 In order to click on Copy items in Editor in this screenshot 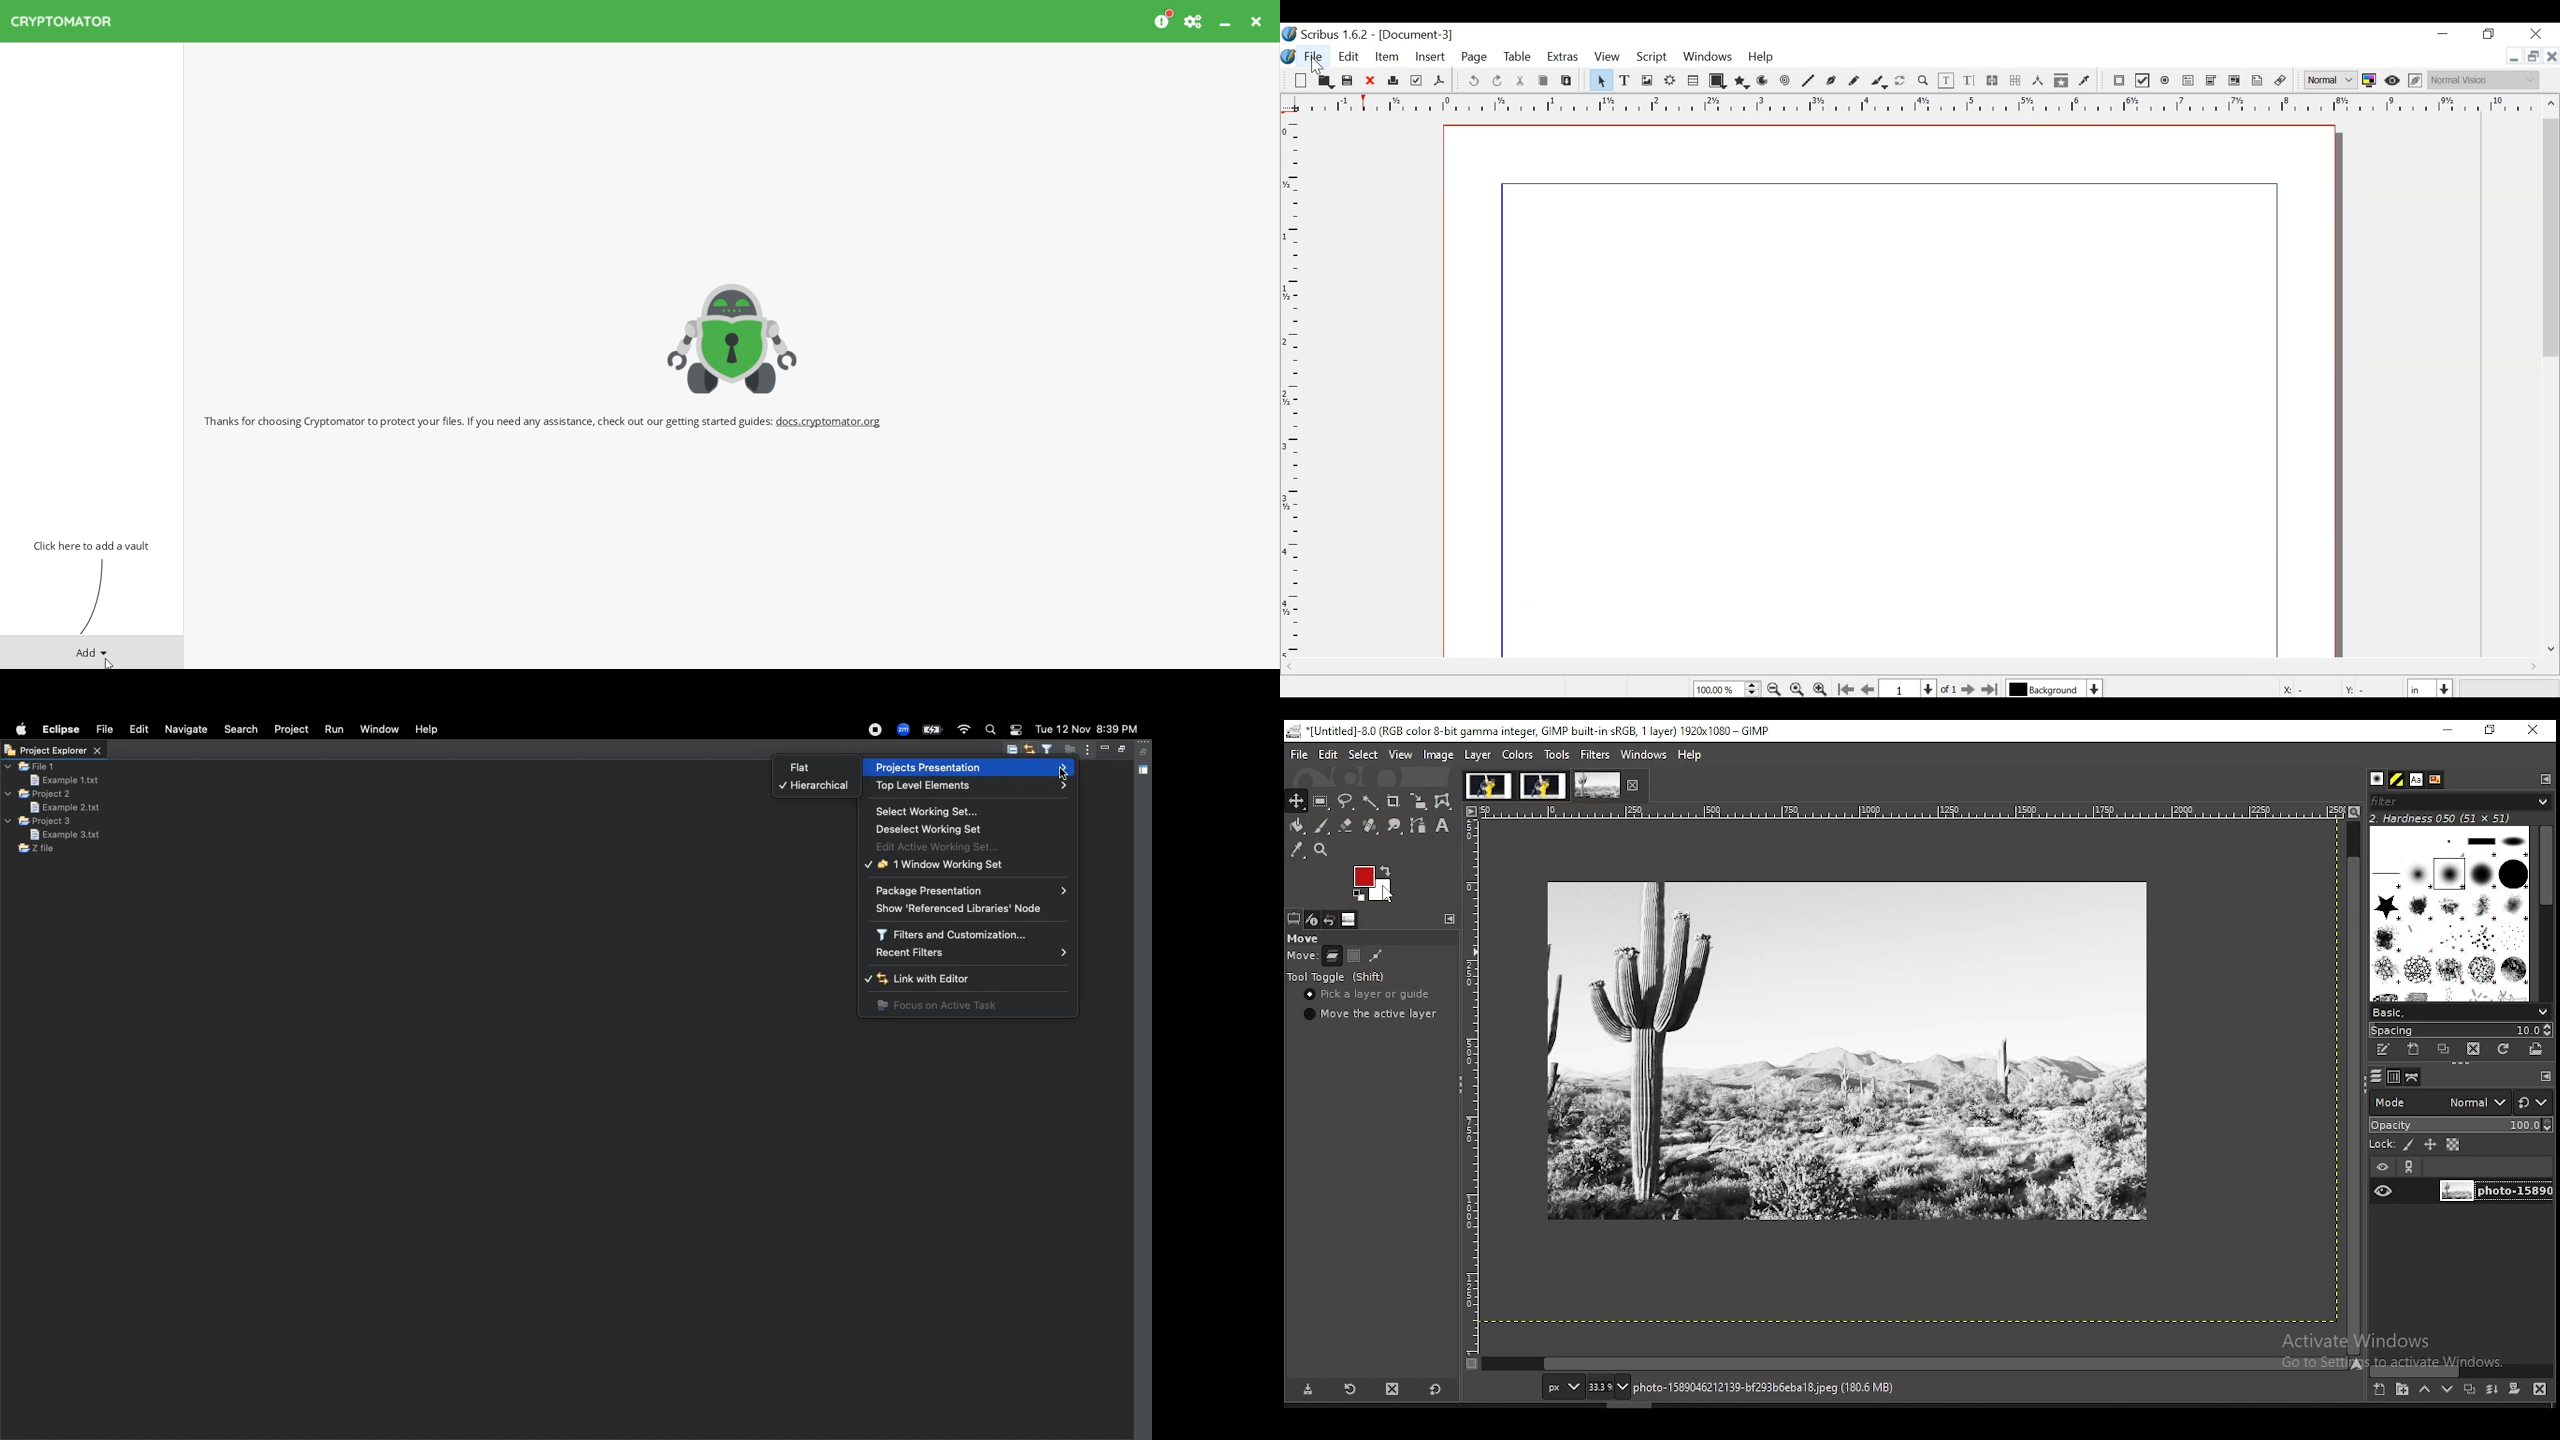, I will do `click(2061, 81)`.